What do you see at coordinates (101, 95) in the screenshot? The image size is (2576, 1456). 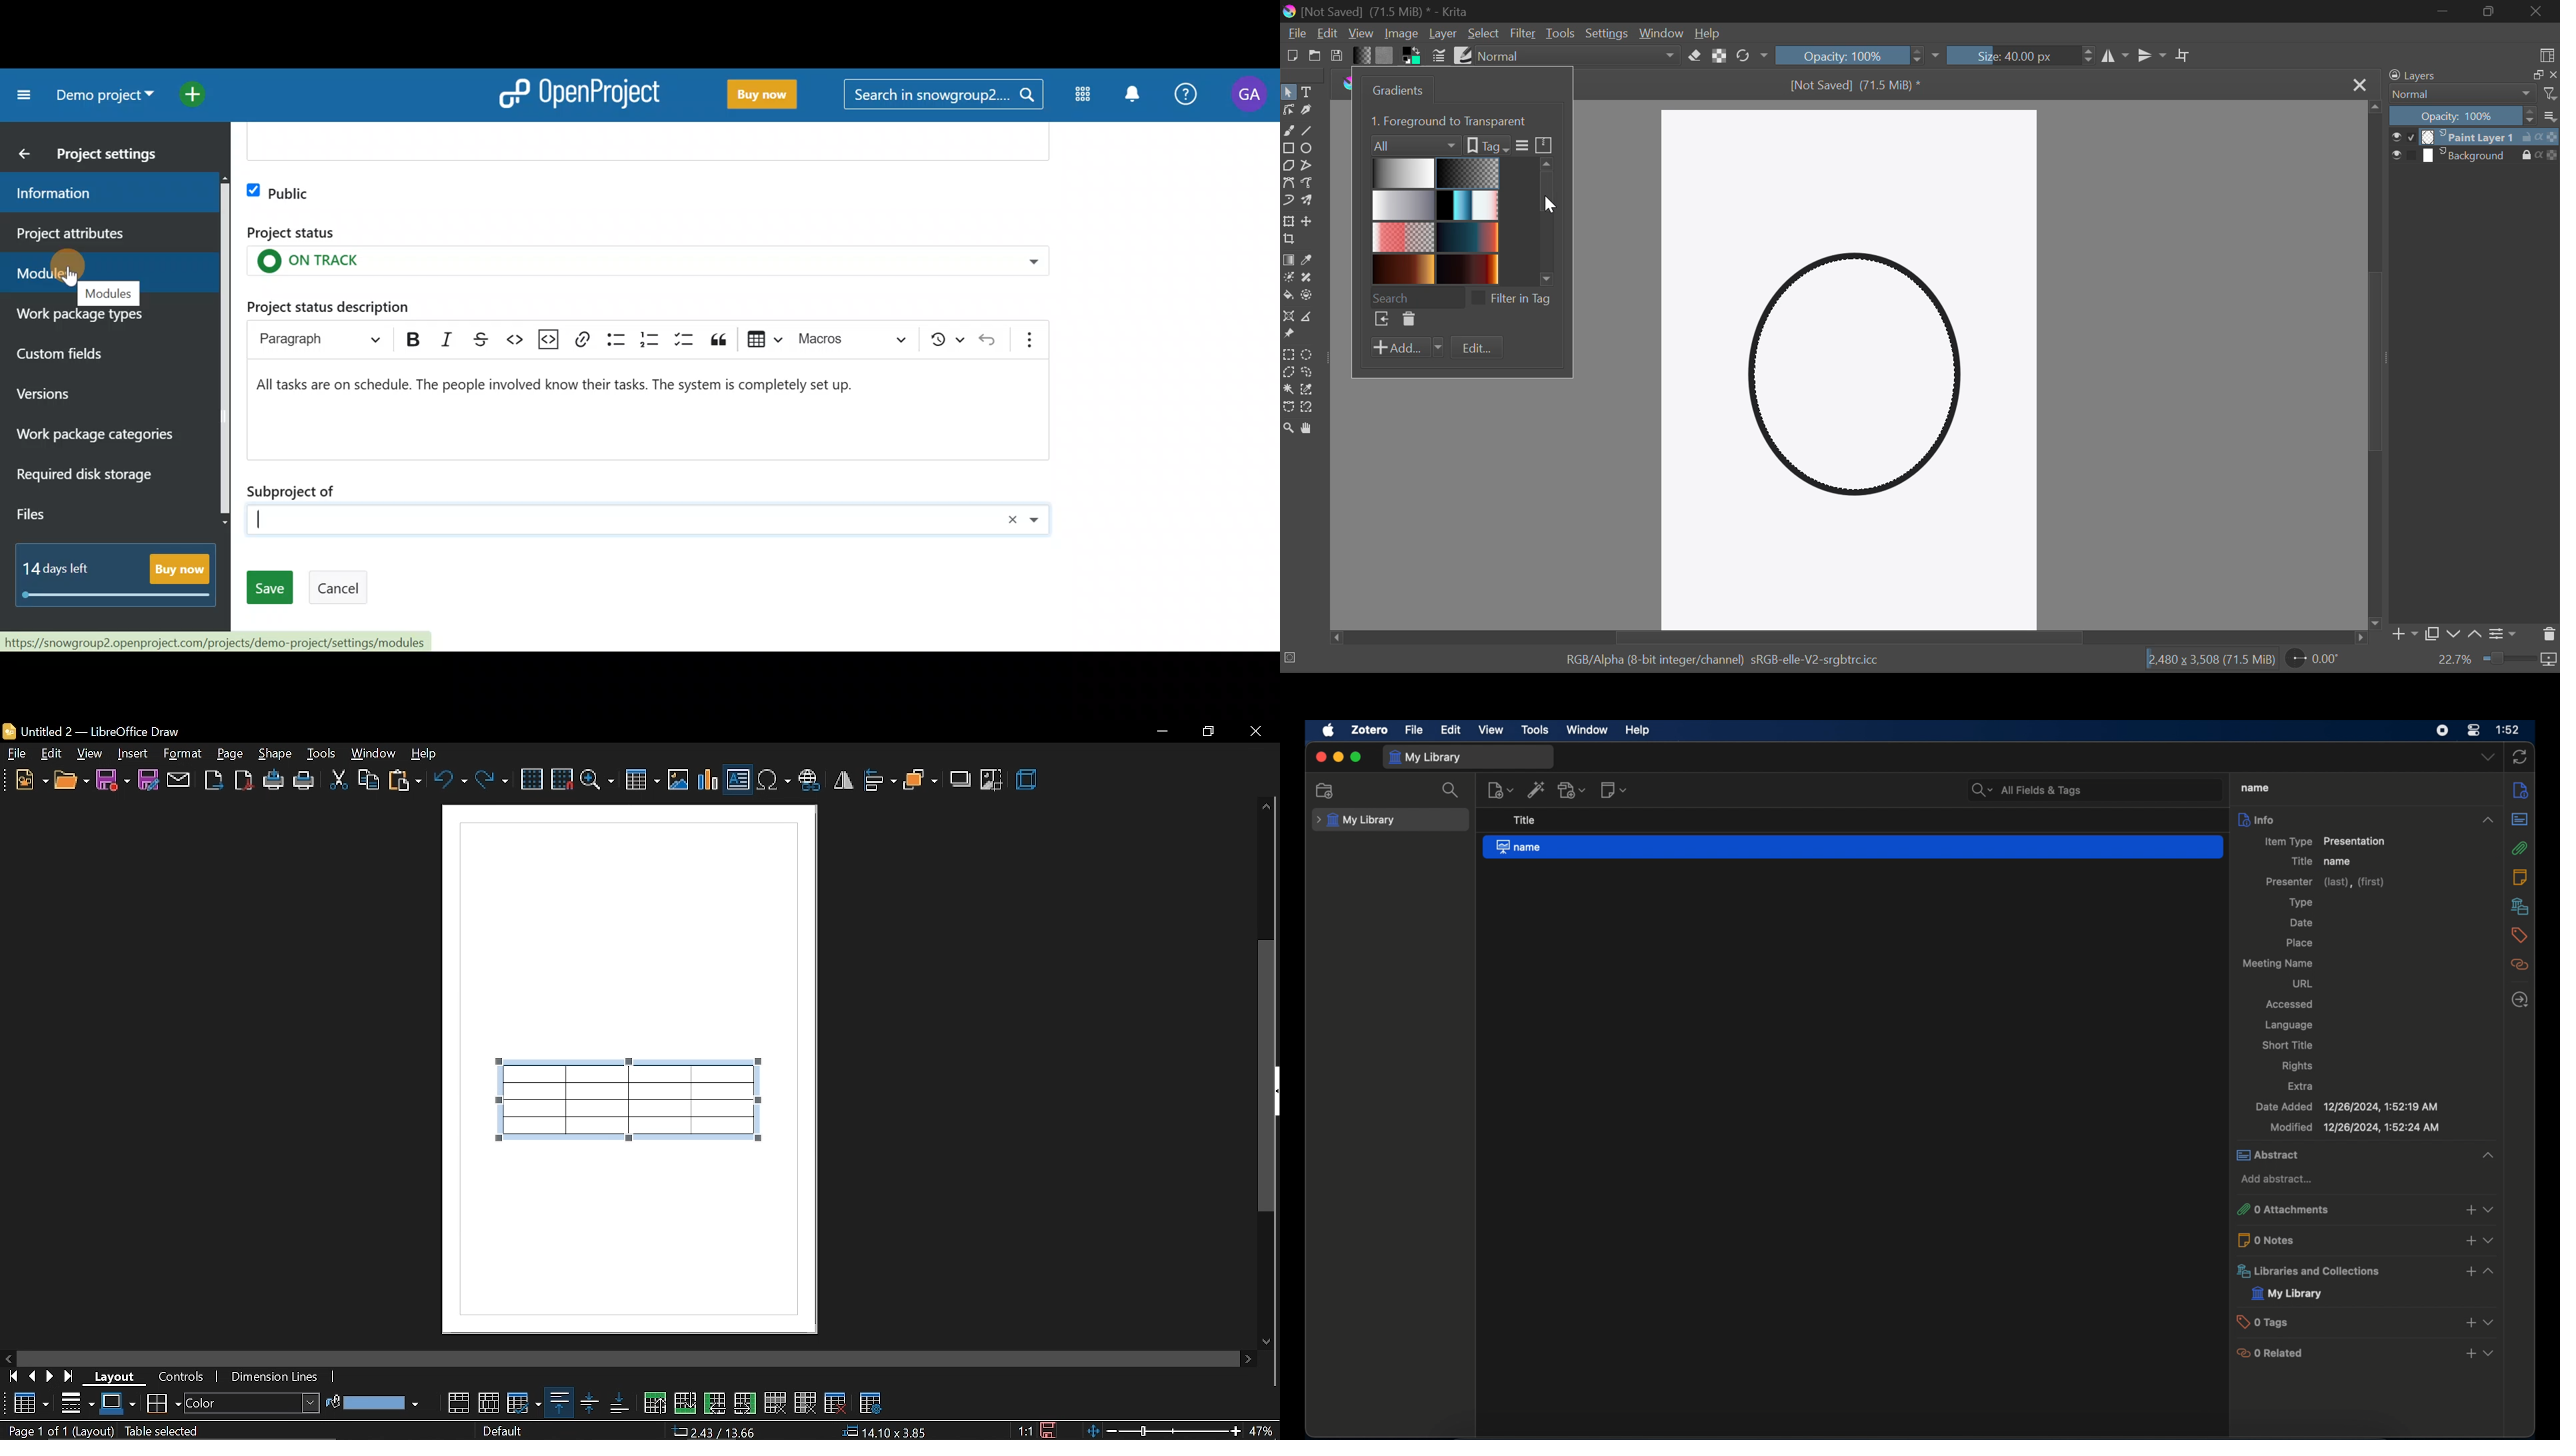 I see `Project name` at bounding box center [101, 95].